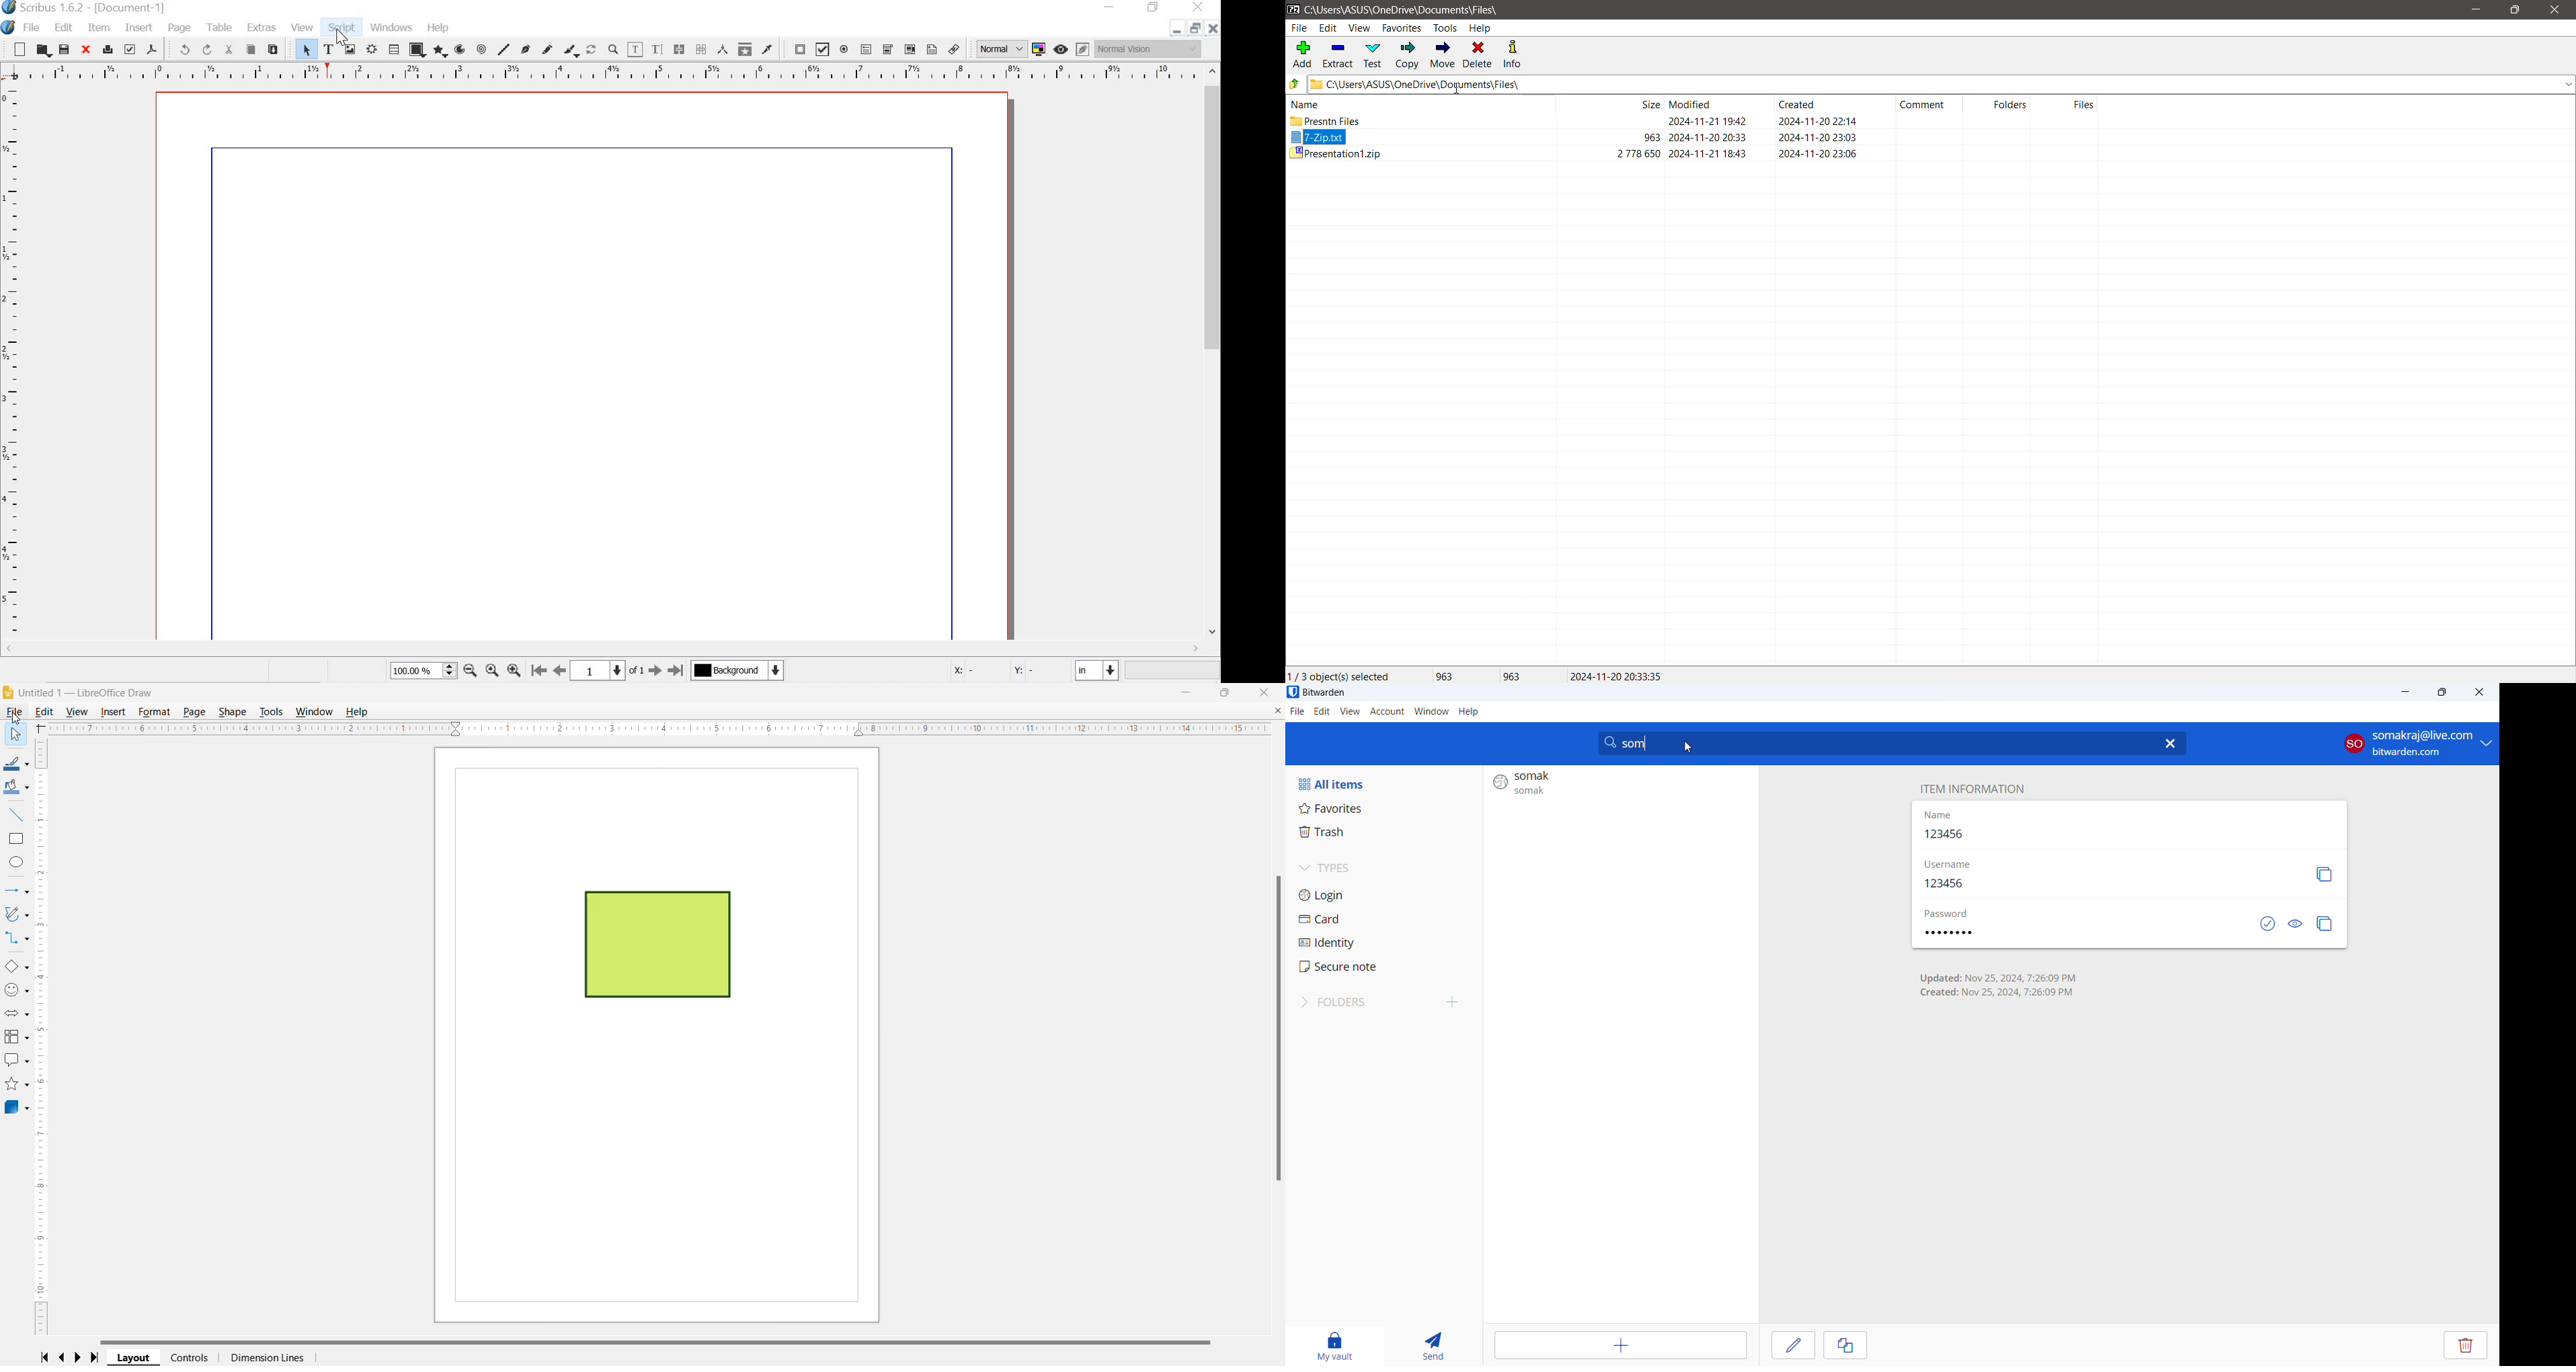  I want to click on script, so click(343, 28).